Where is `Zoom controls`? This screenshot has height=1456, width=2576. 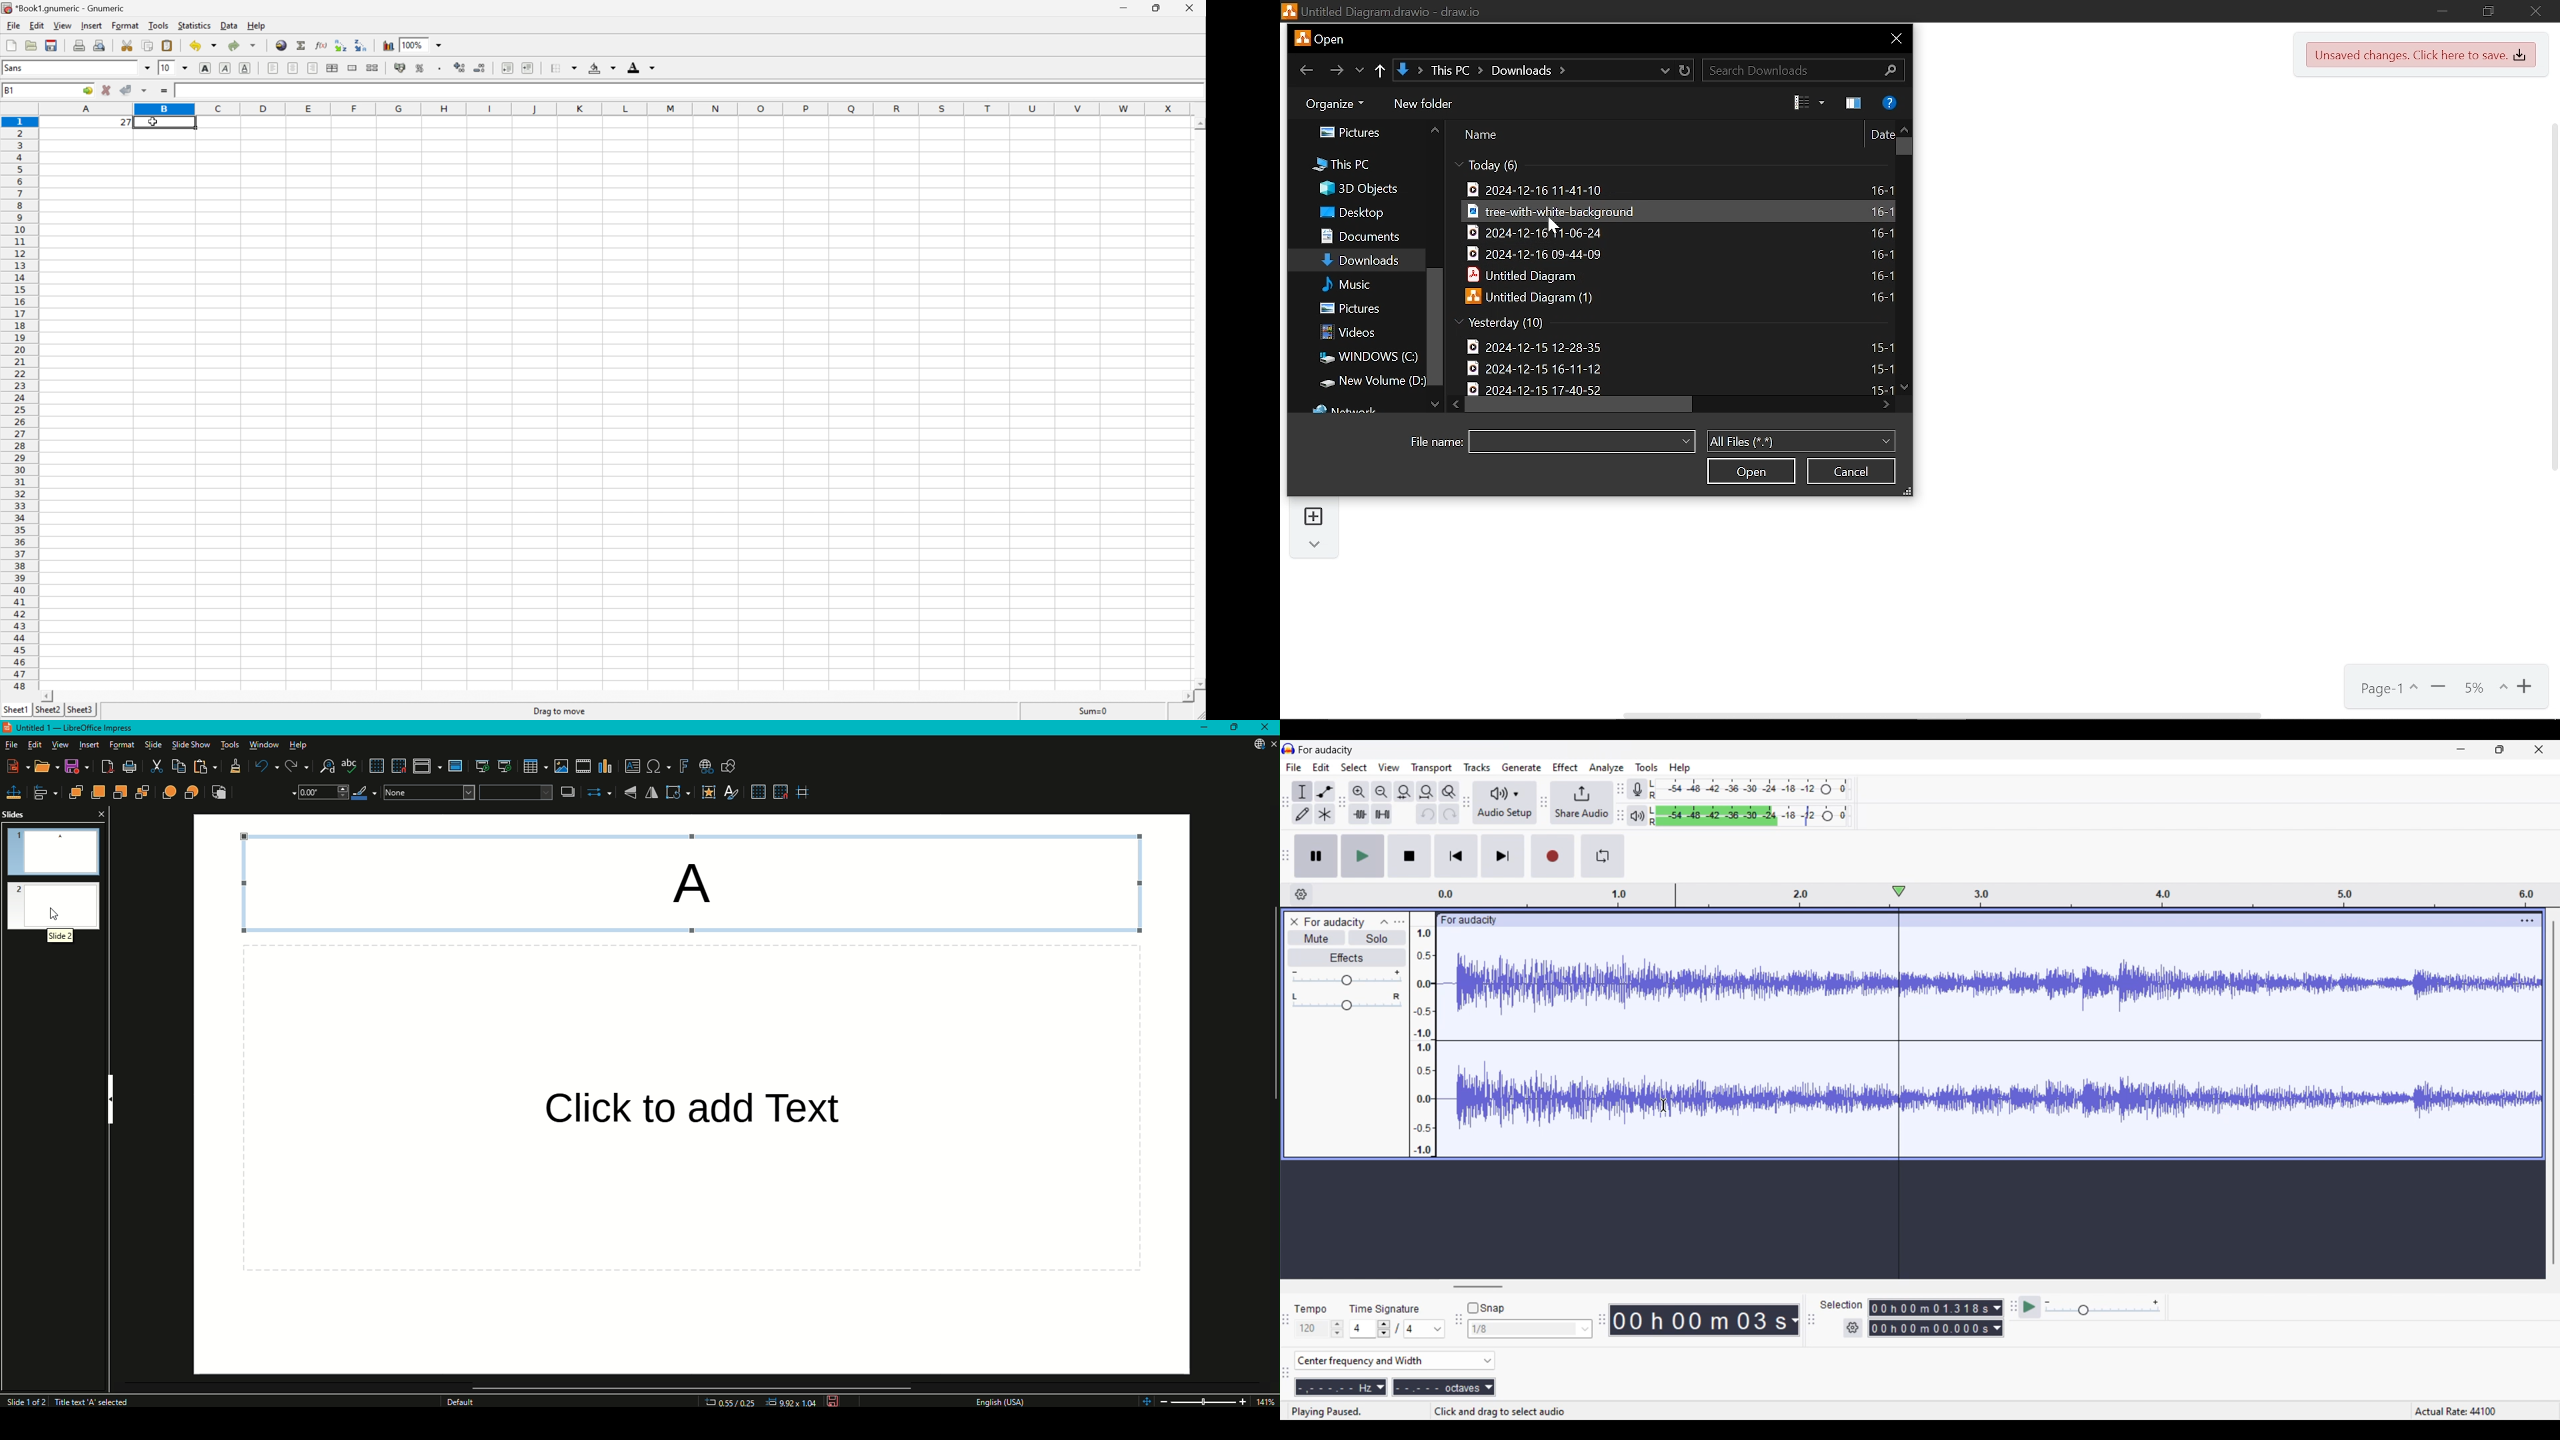 Zoom controls is located at coordinates (1144, 1399).